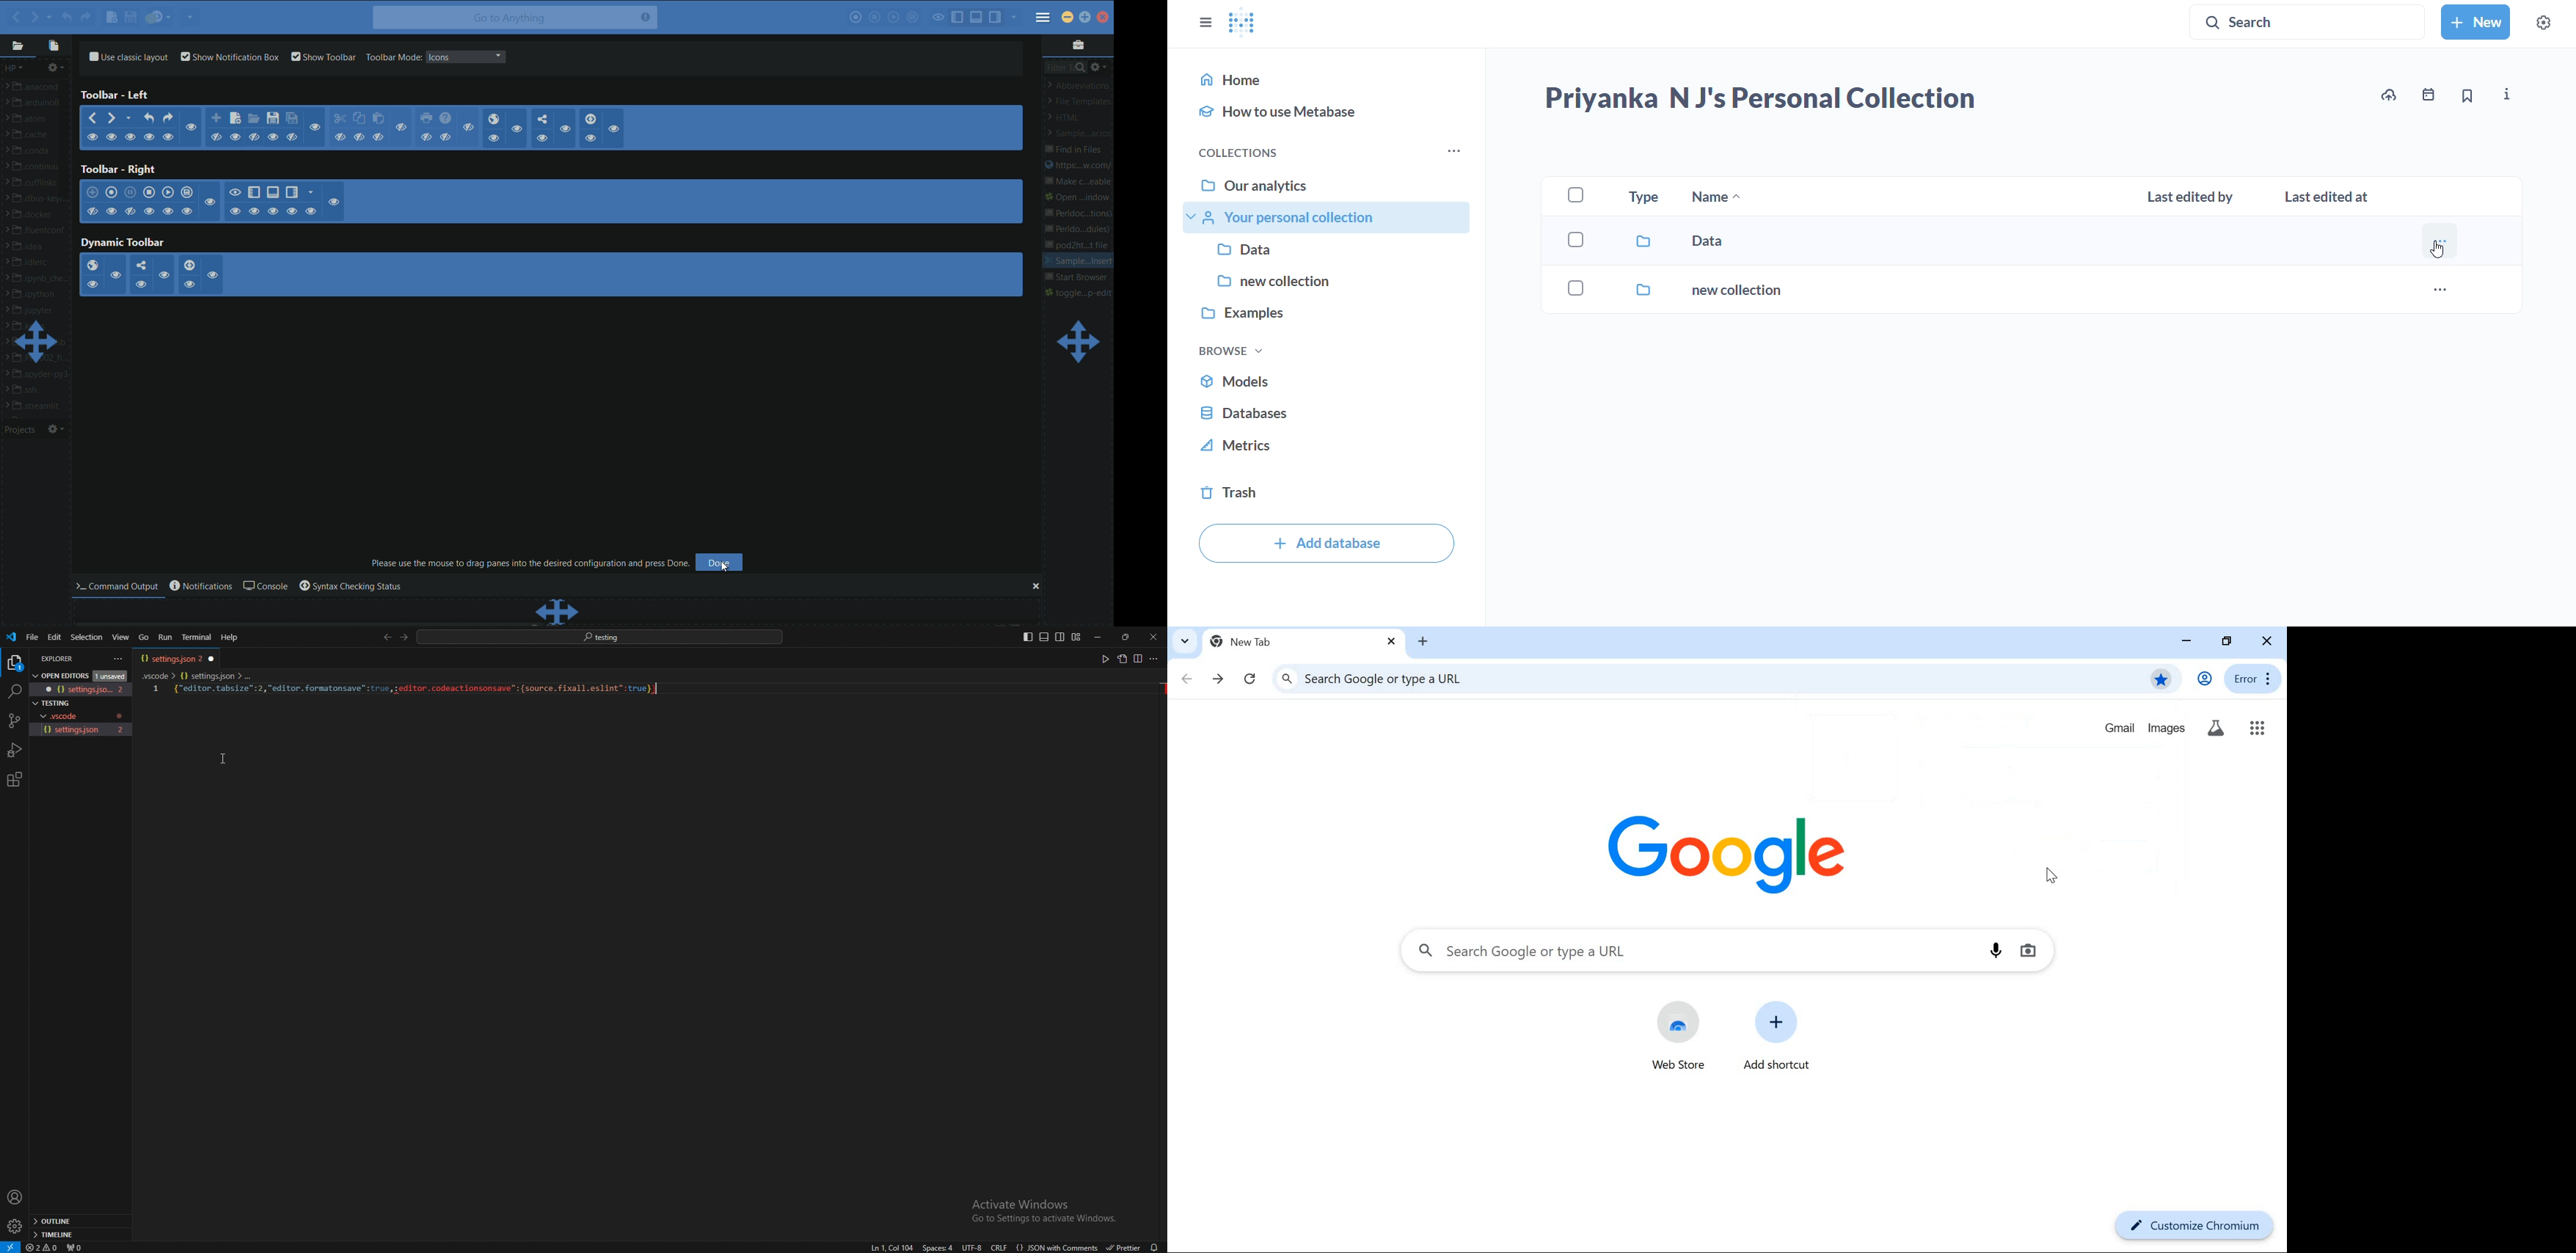 Image resolution: width=2576 pixels, height=1260 pixels. I want to click on show/hide left pane , so click(958, 16).